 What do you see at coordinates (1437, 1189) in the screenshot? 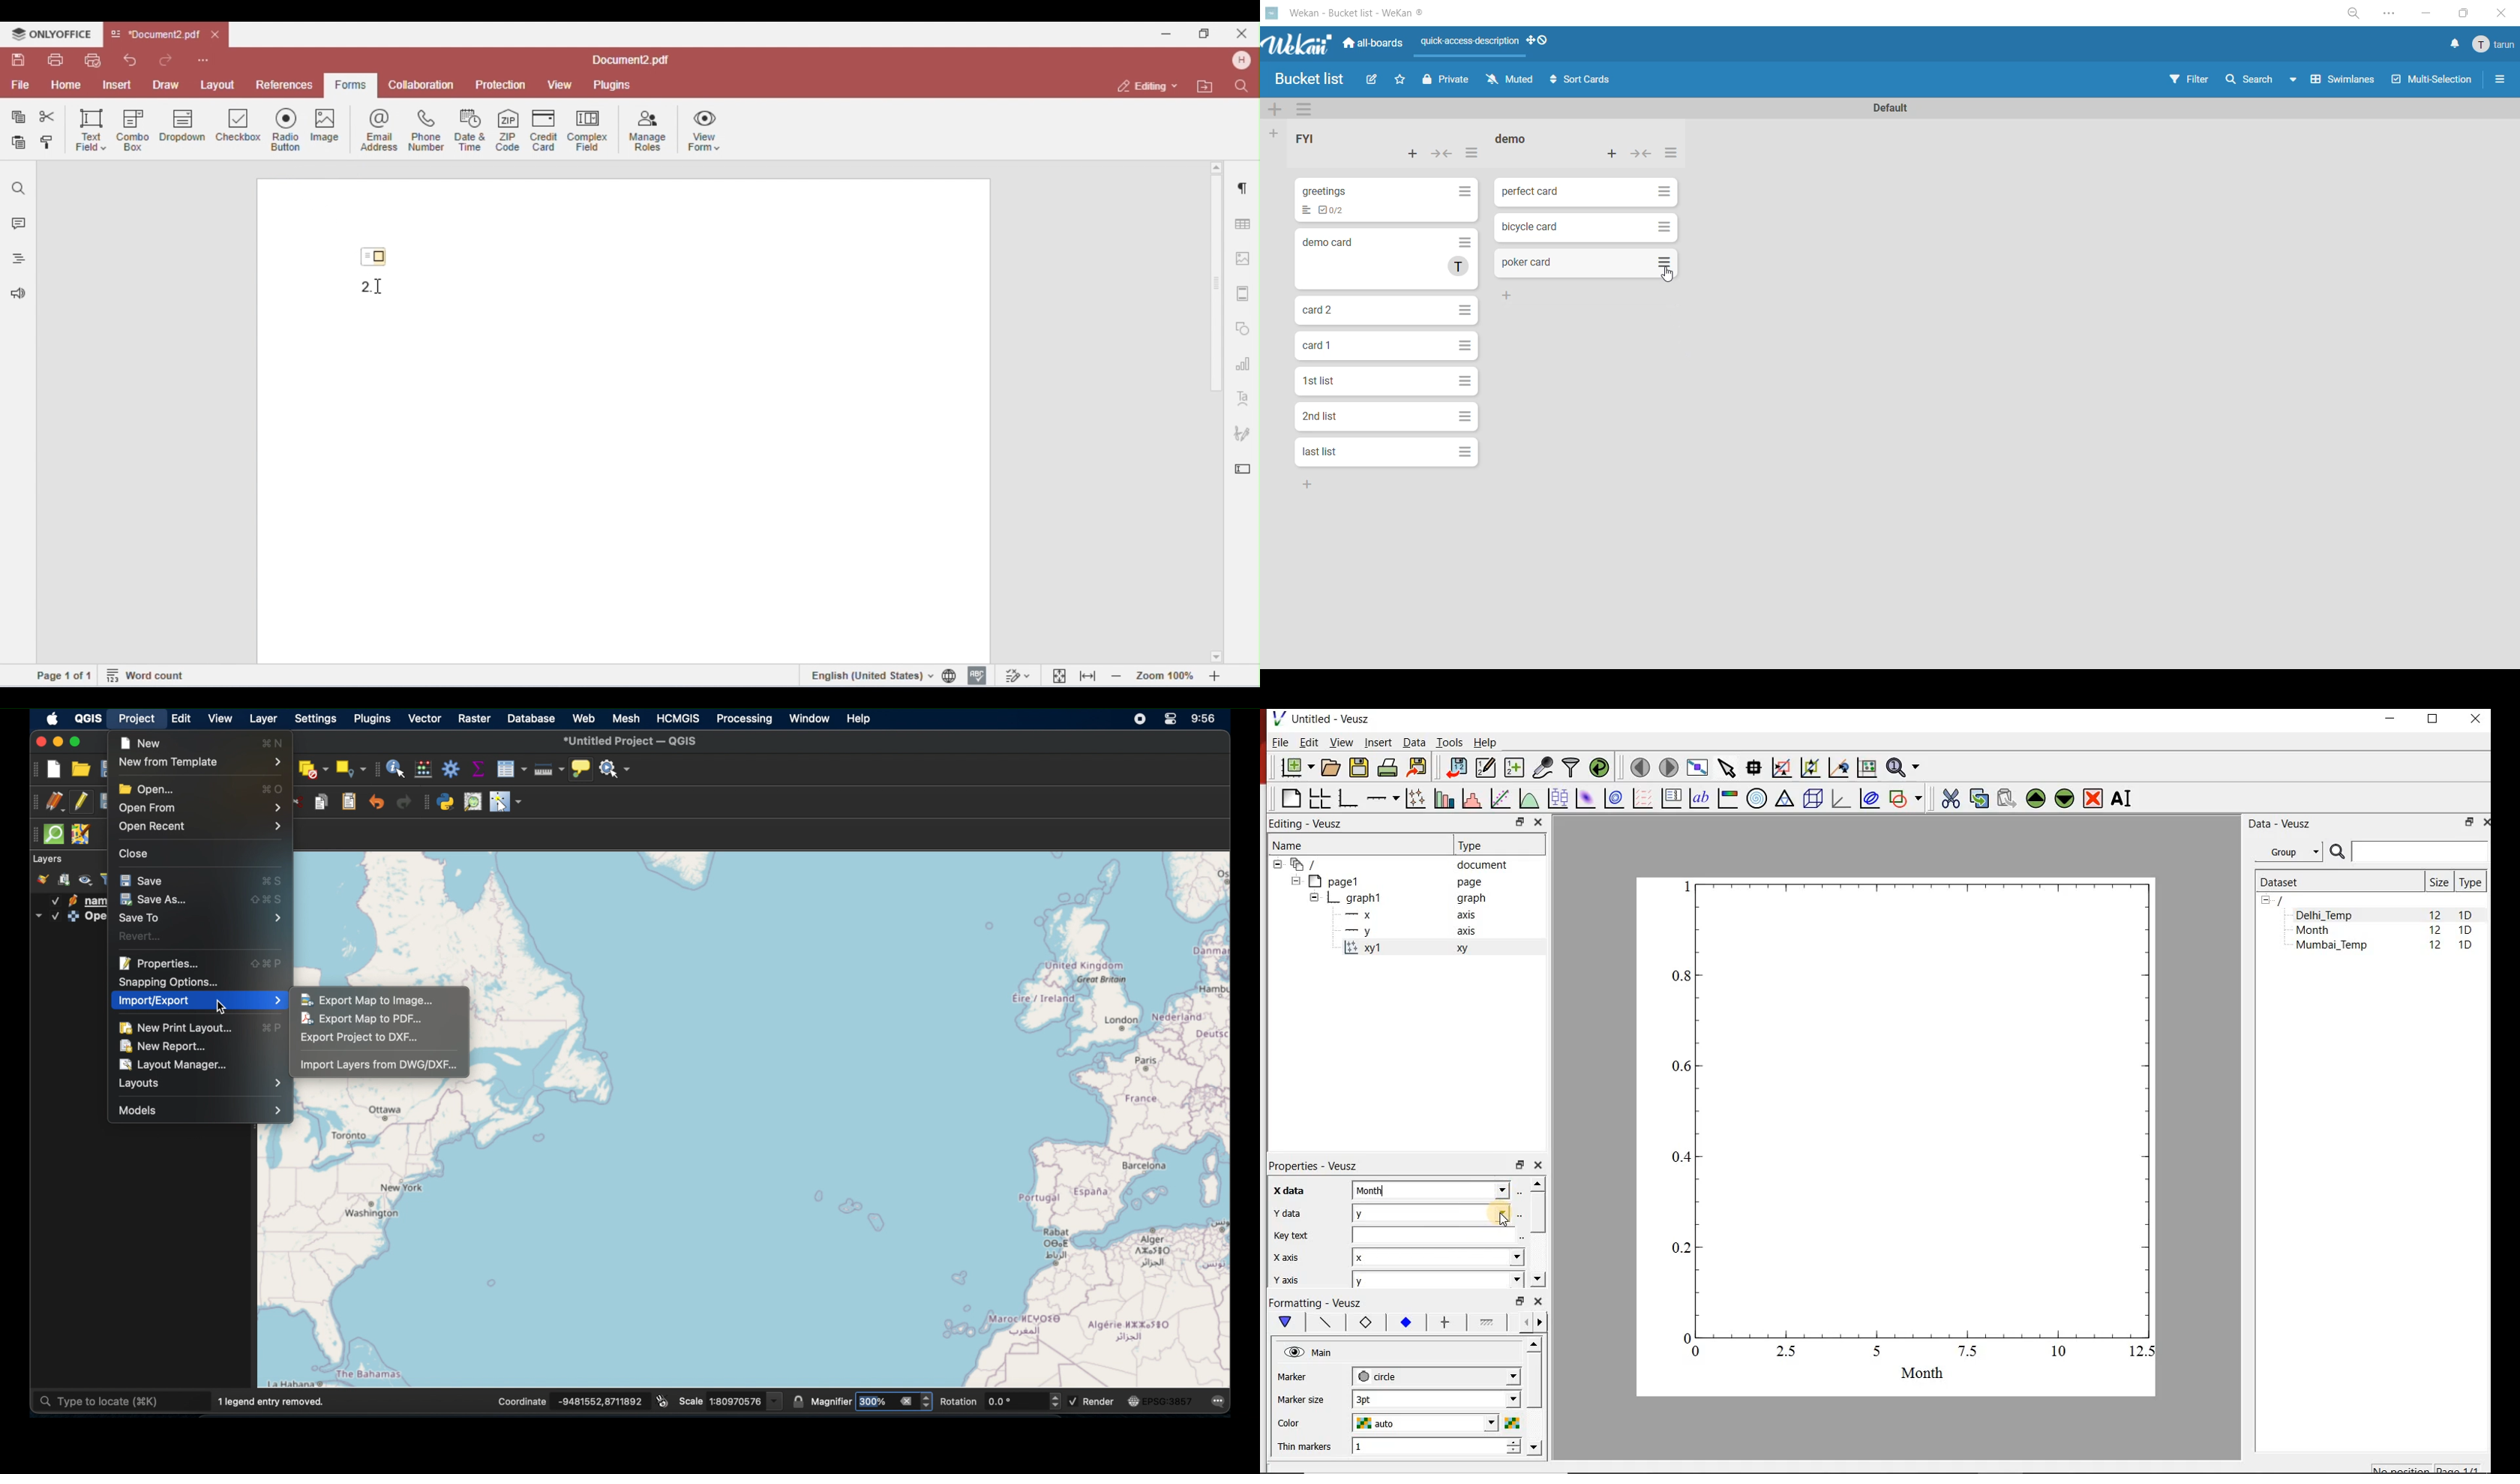
I see `month` at bounding box center [1437, 1189].